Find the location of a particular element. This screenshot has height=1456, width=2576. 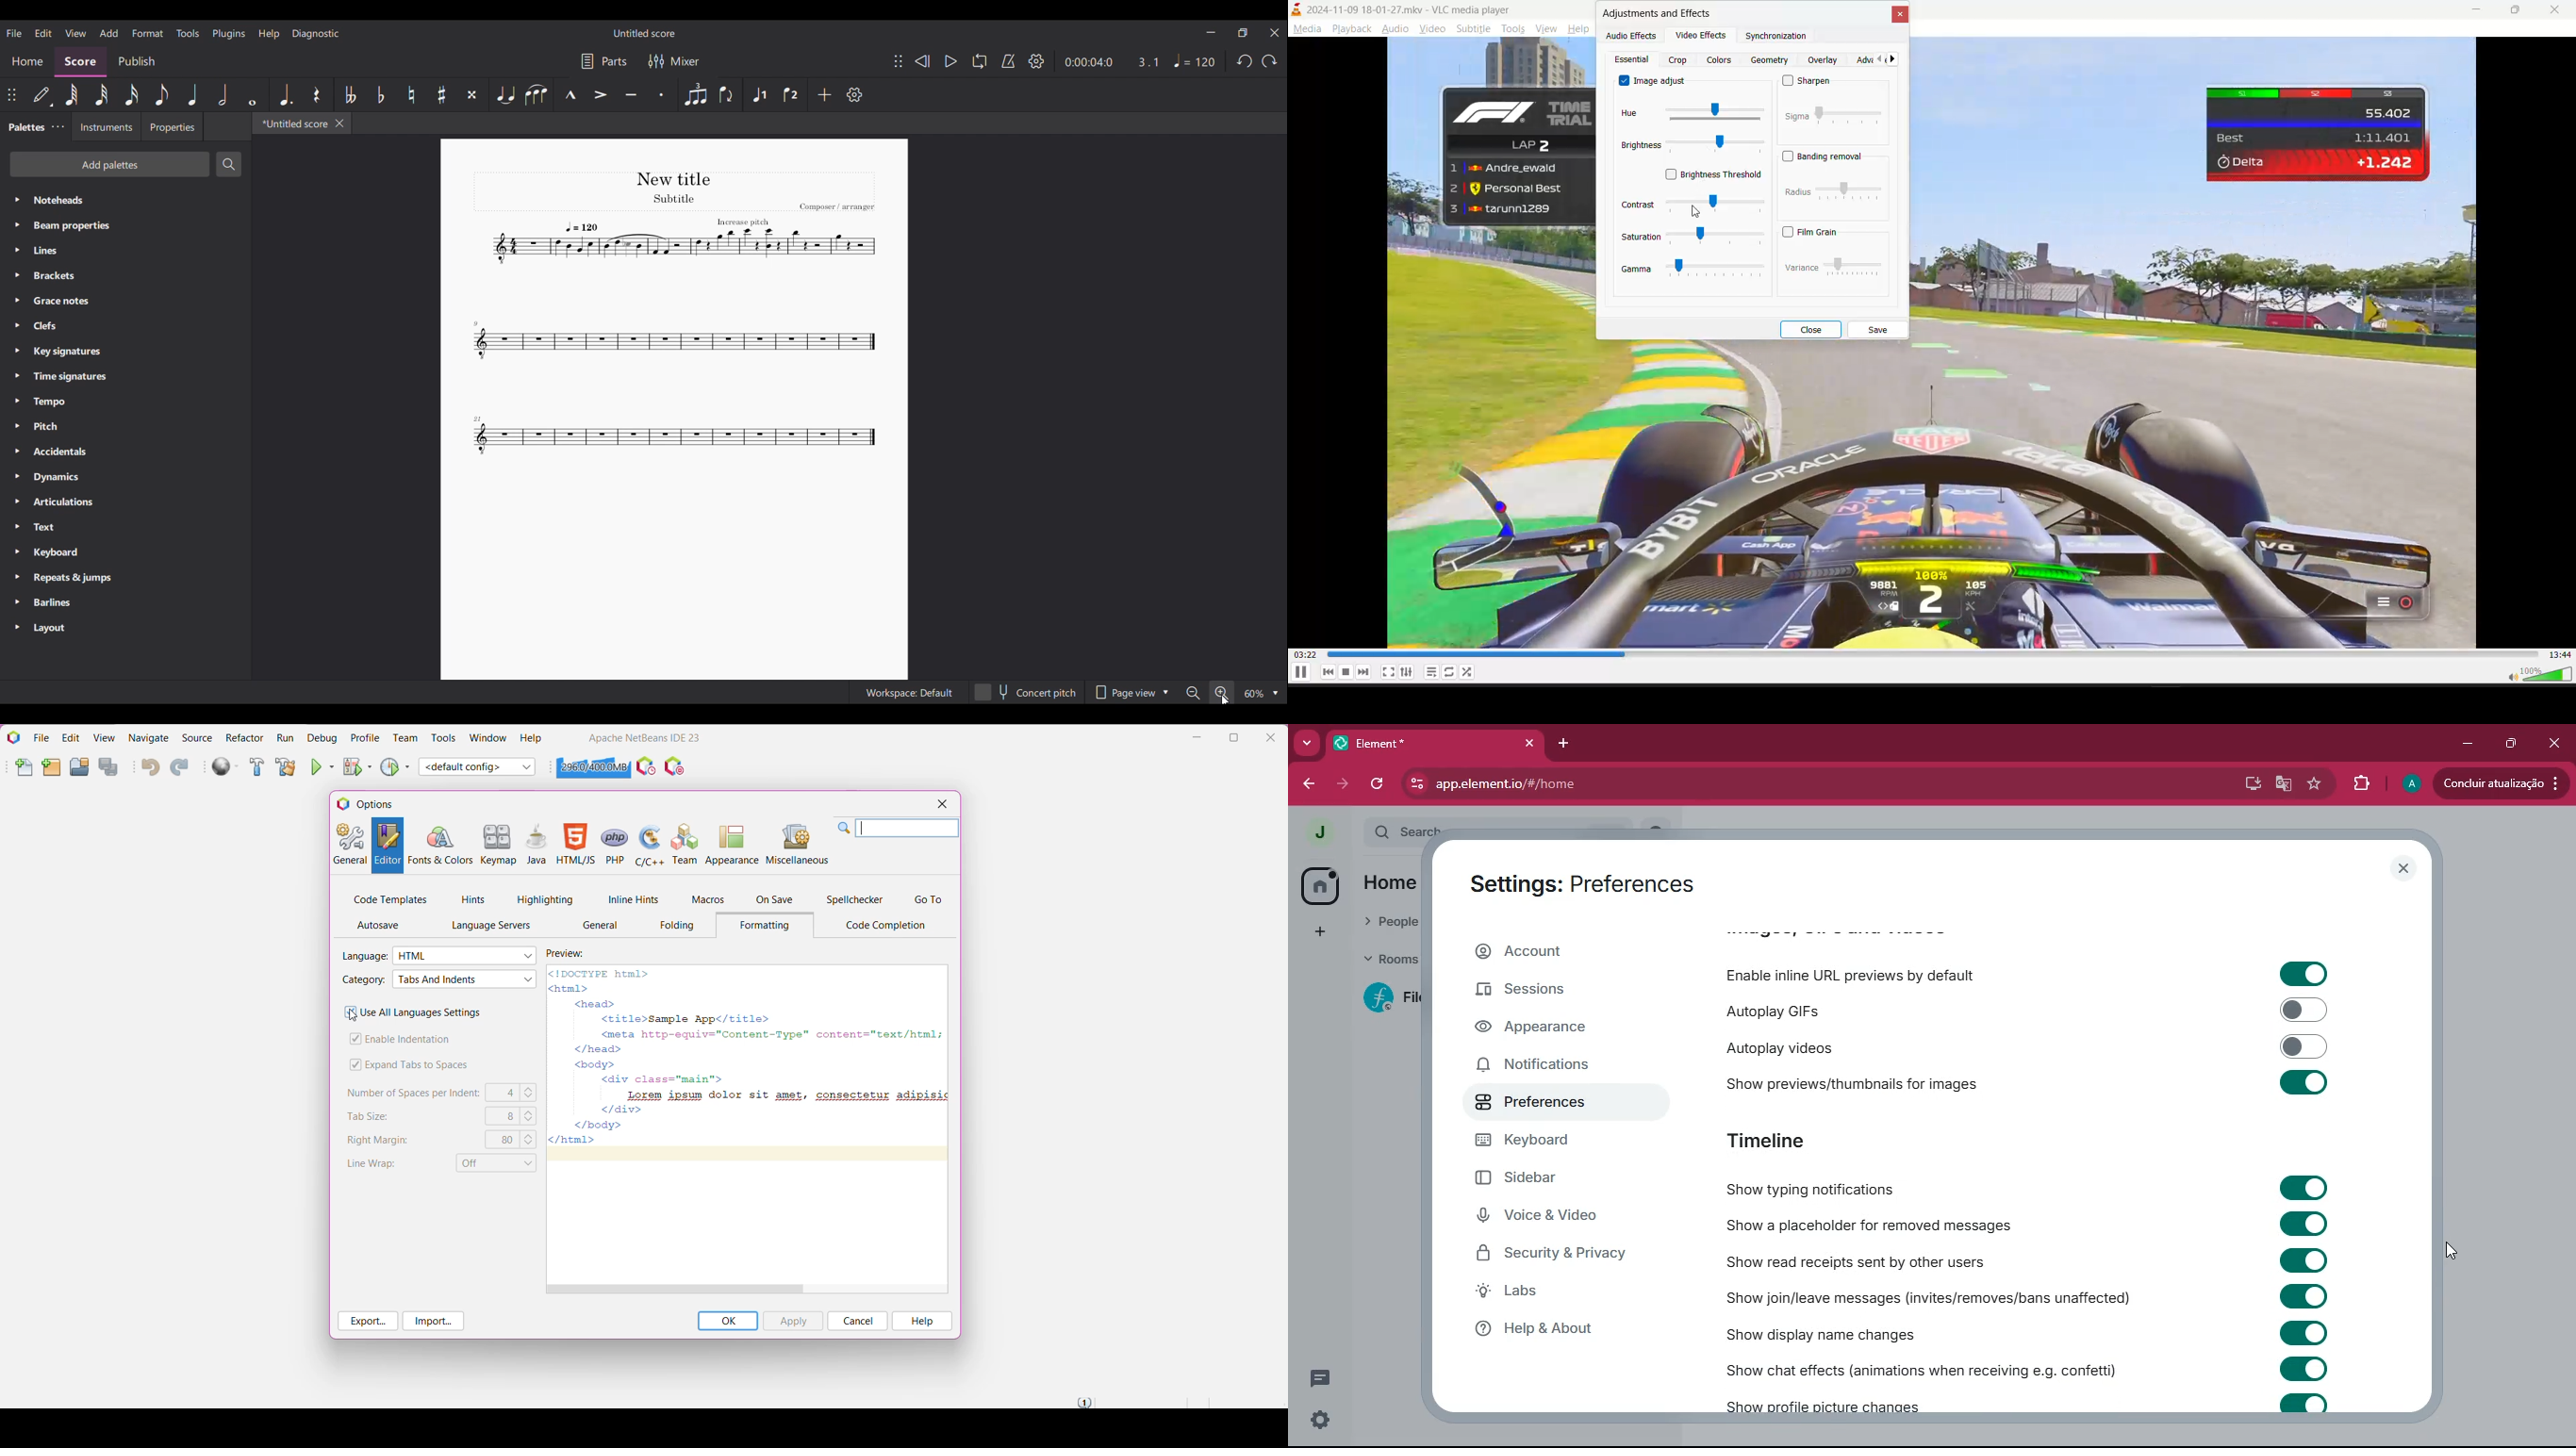

audio is located at coordinates (1393, 27).